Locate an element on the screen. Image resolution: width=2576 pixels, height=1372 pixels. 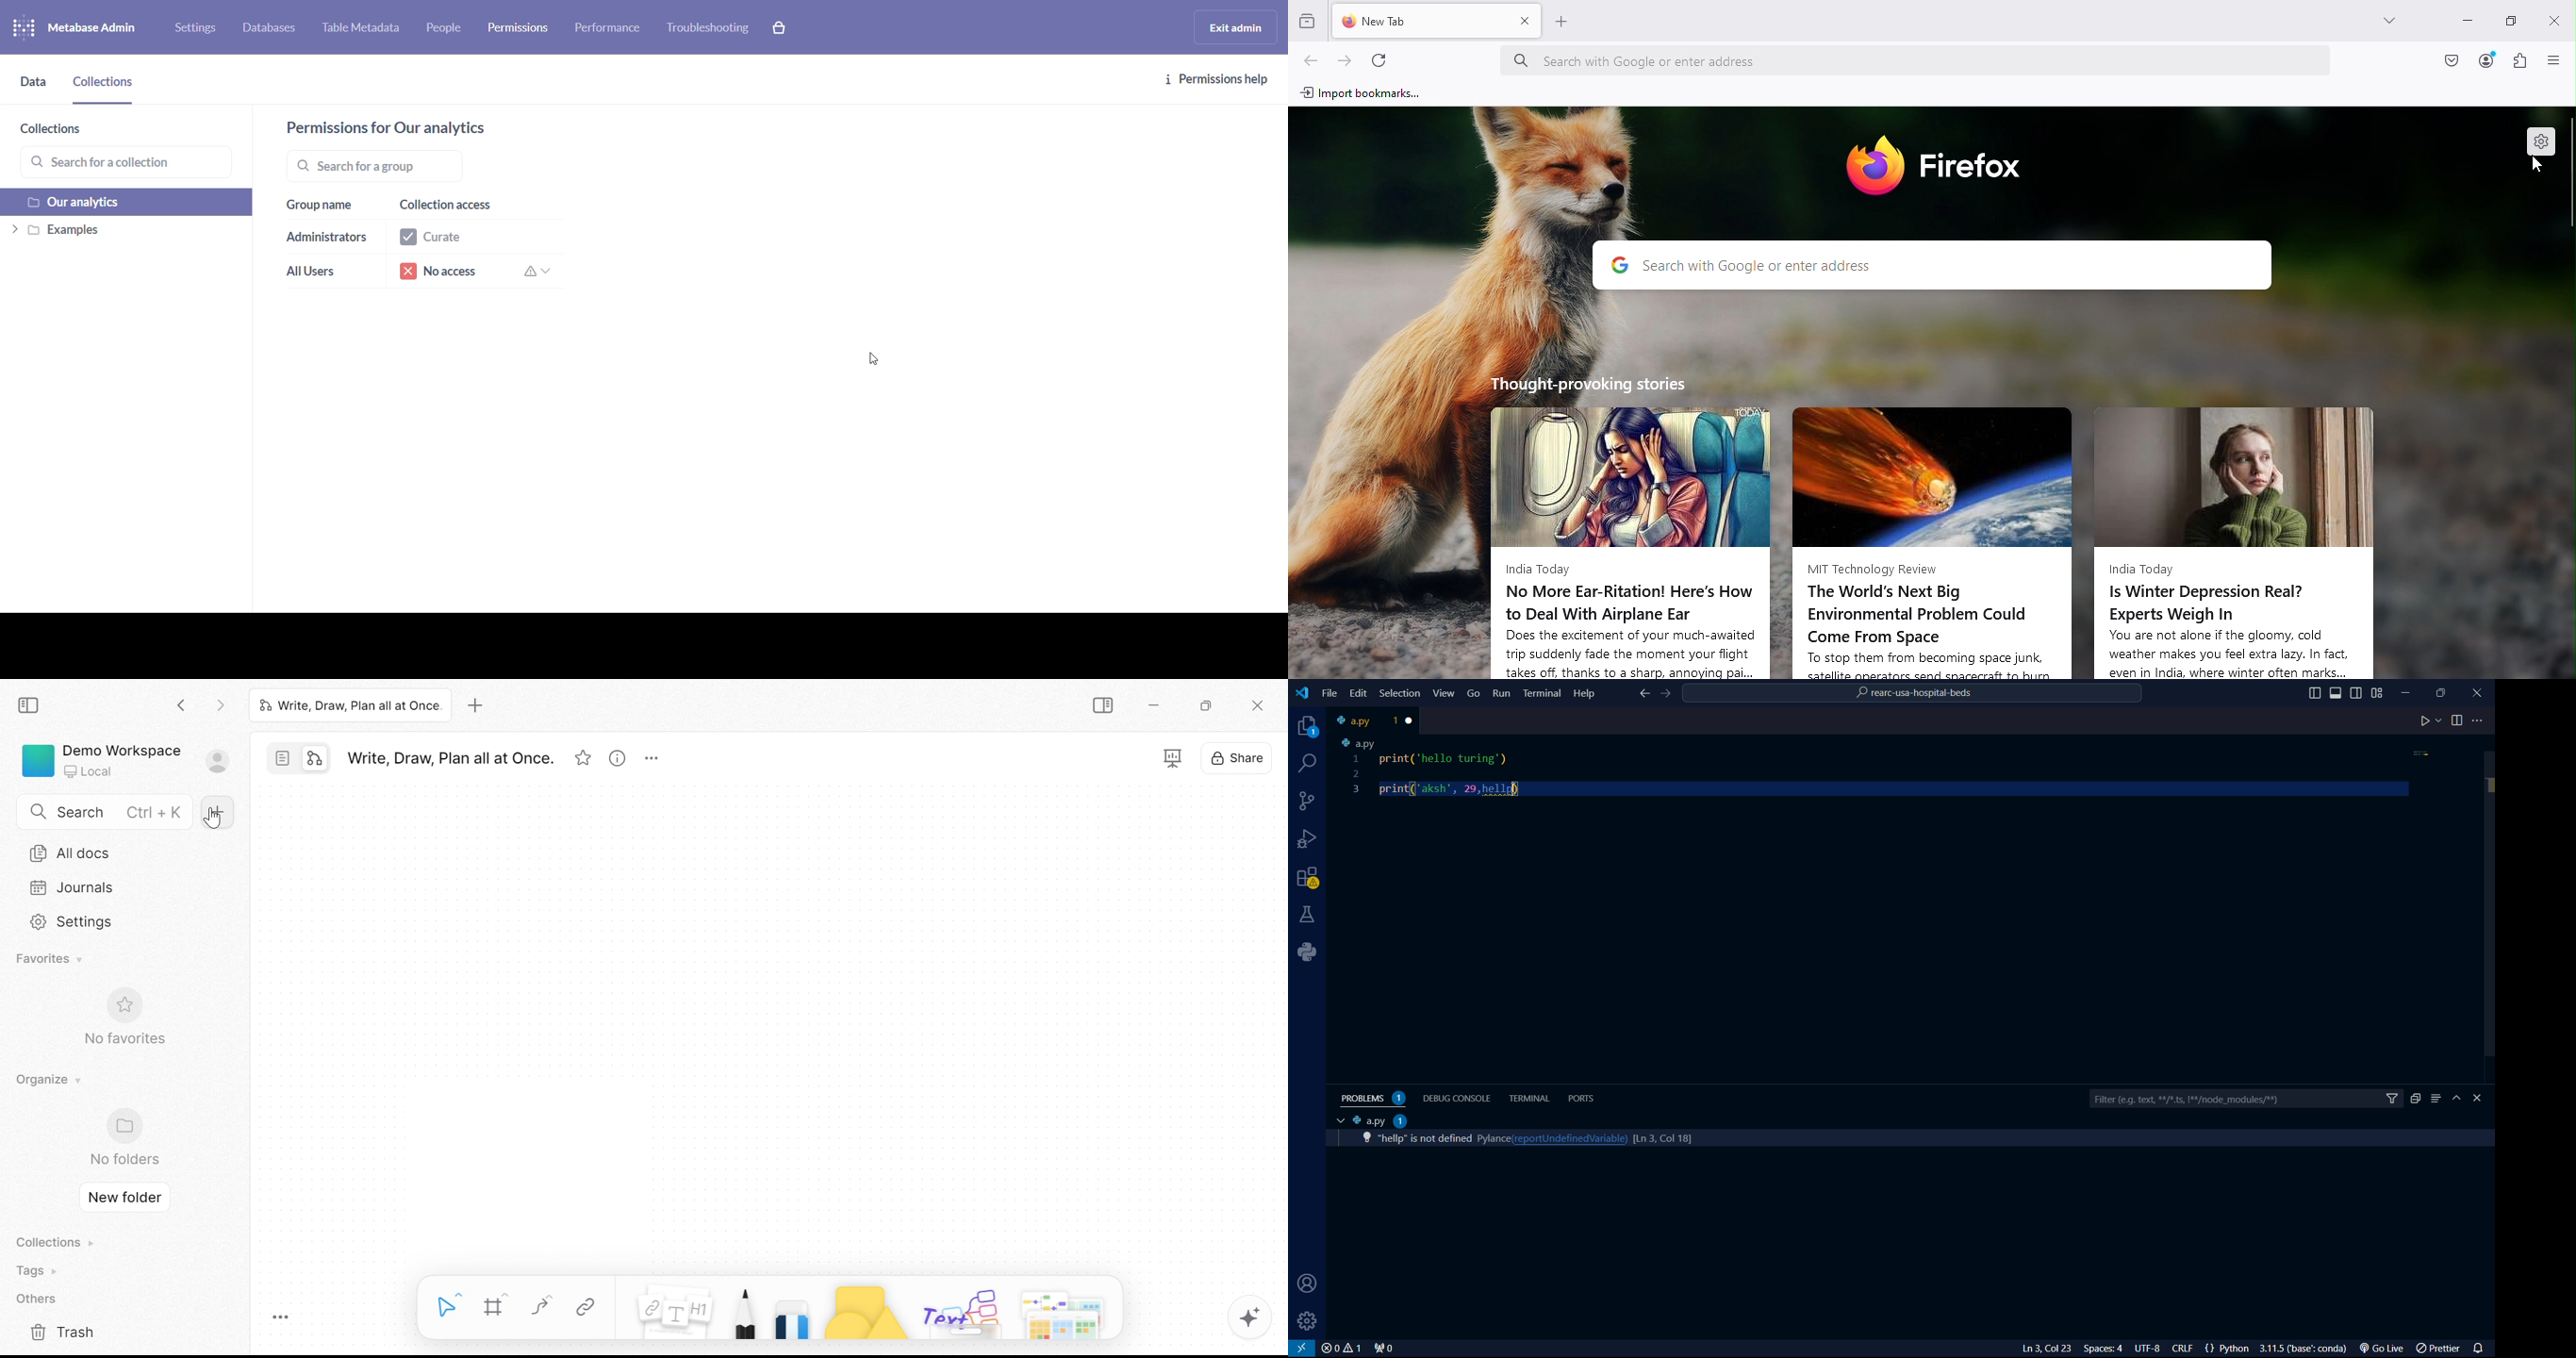
View is located at coordinates (1445, 693).